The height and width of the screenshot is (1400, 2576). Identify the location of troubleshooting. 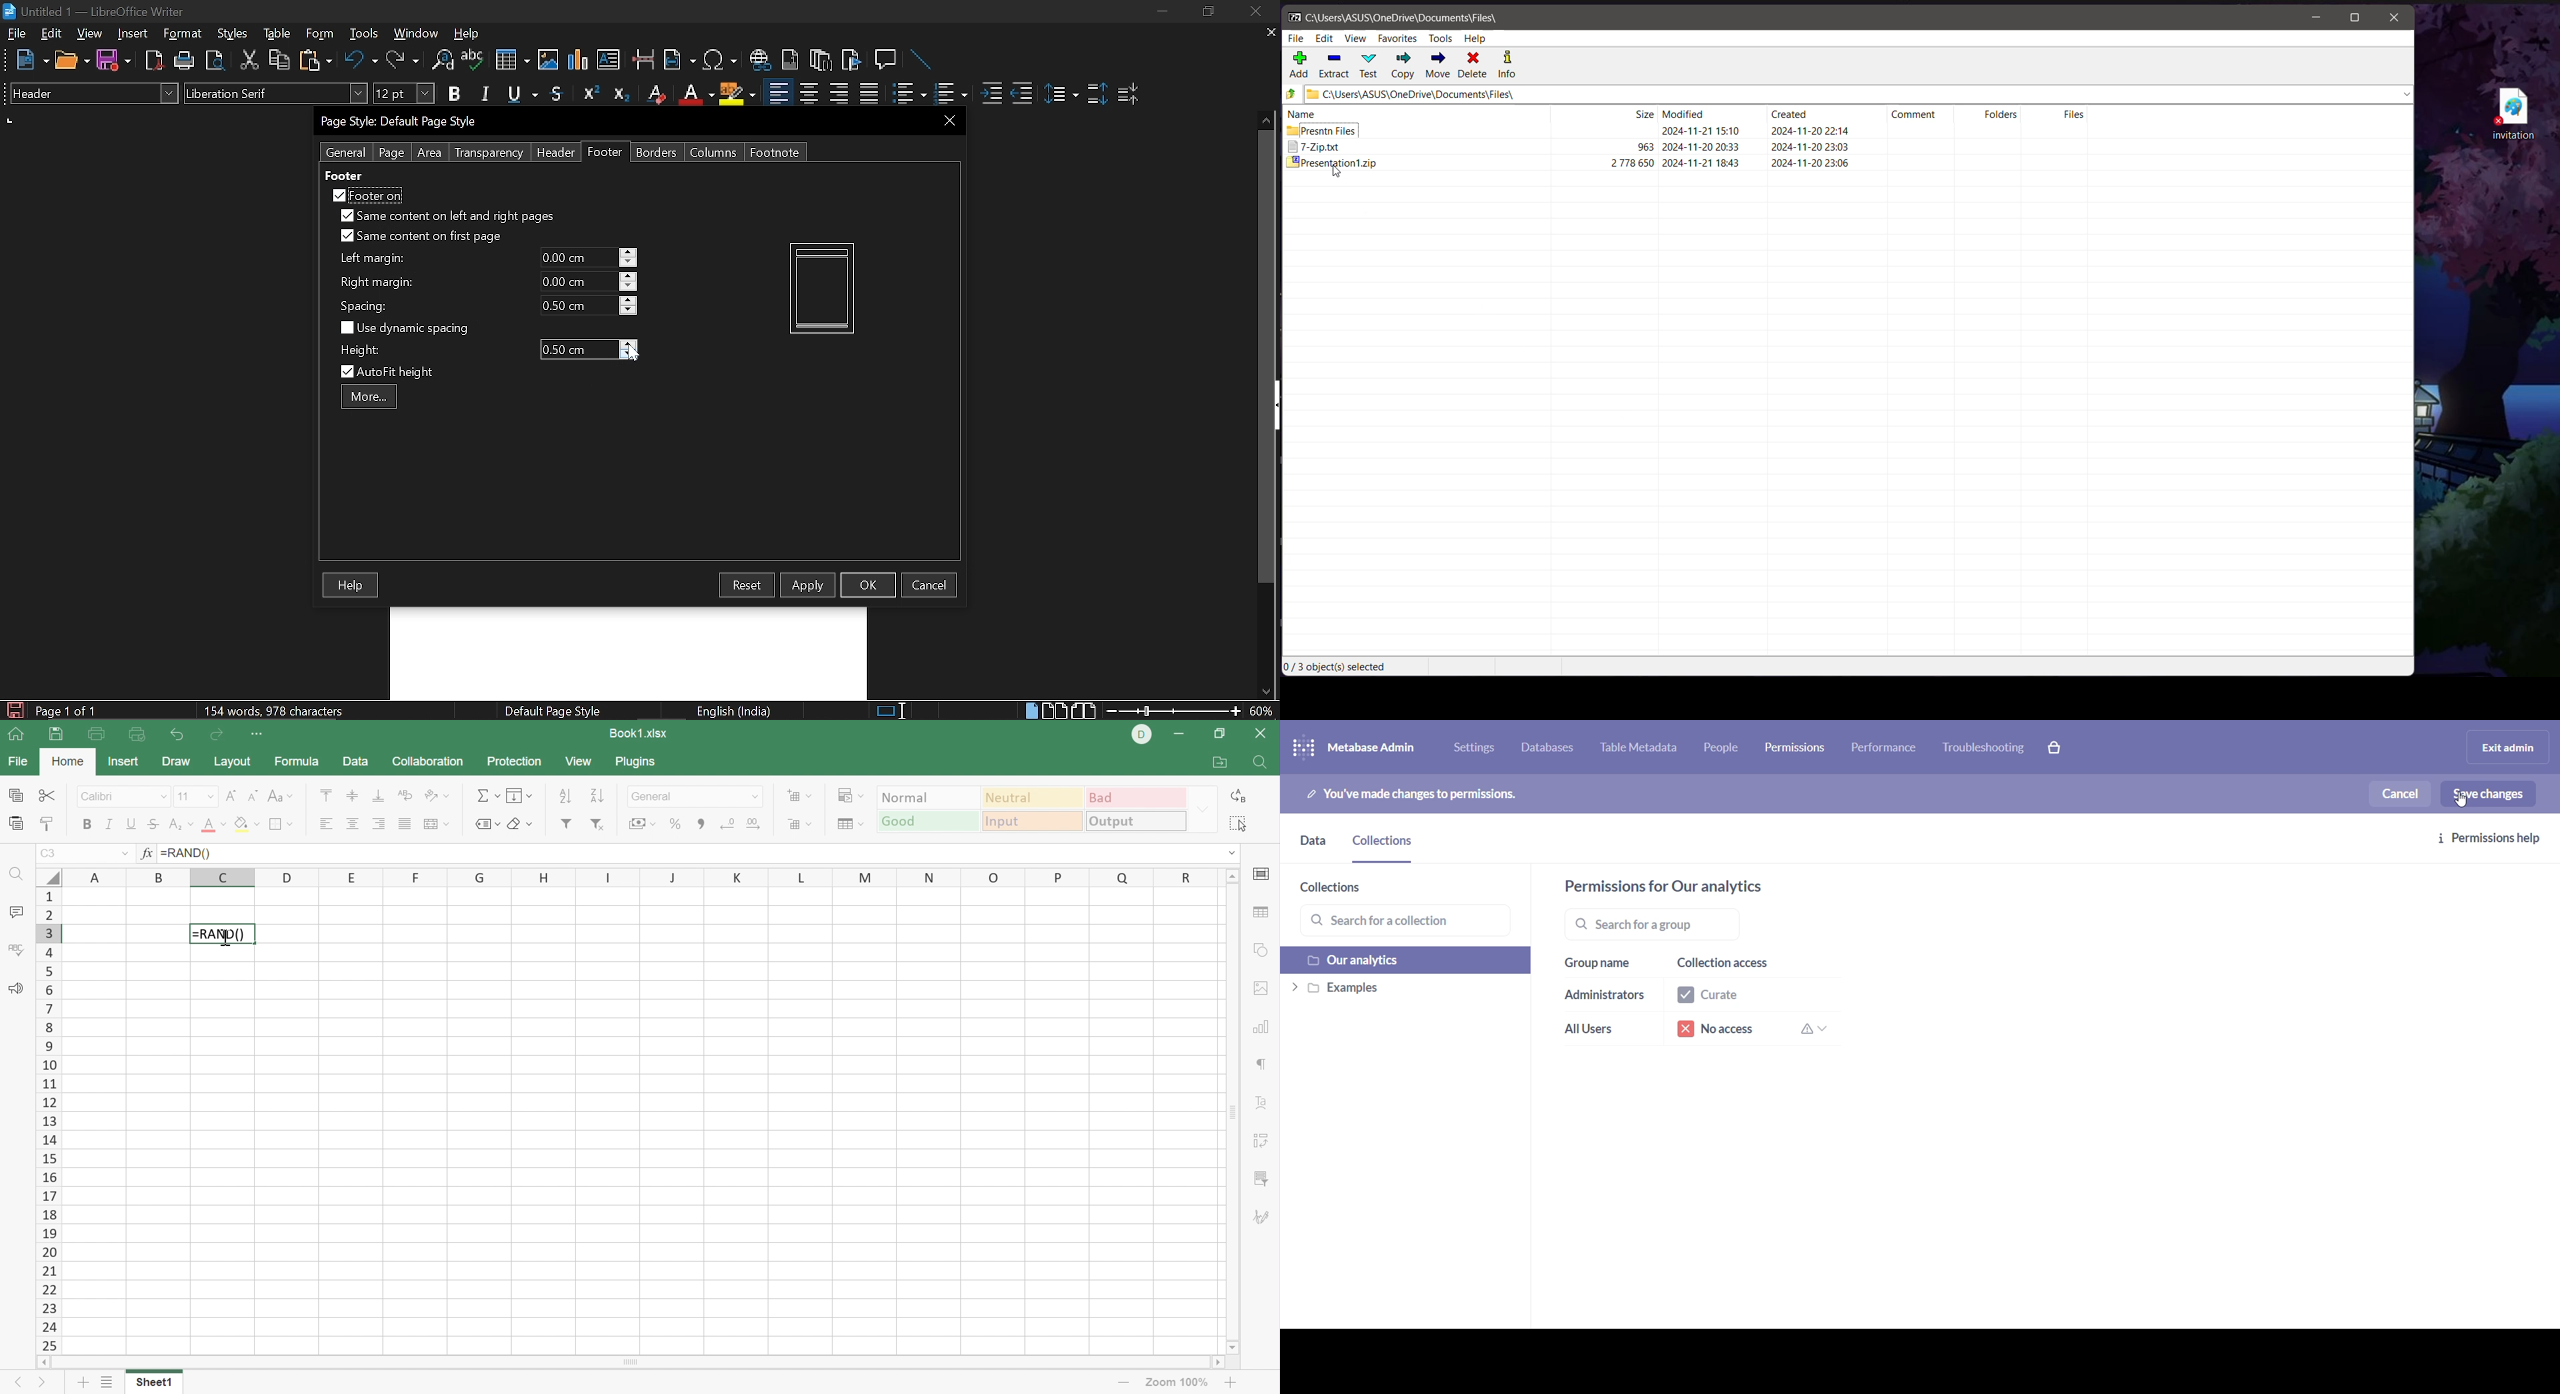
(1984, 748).